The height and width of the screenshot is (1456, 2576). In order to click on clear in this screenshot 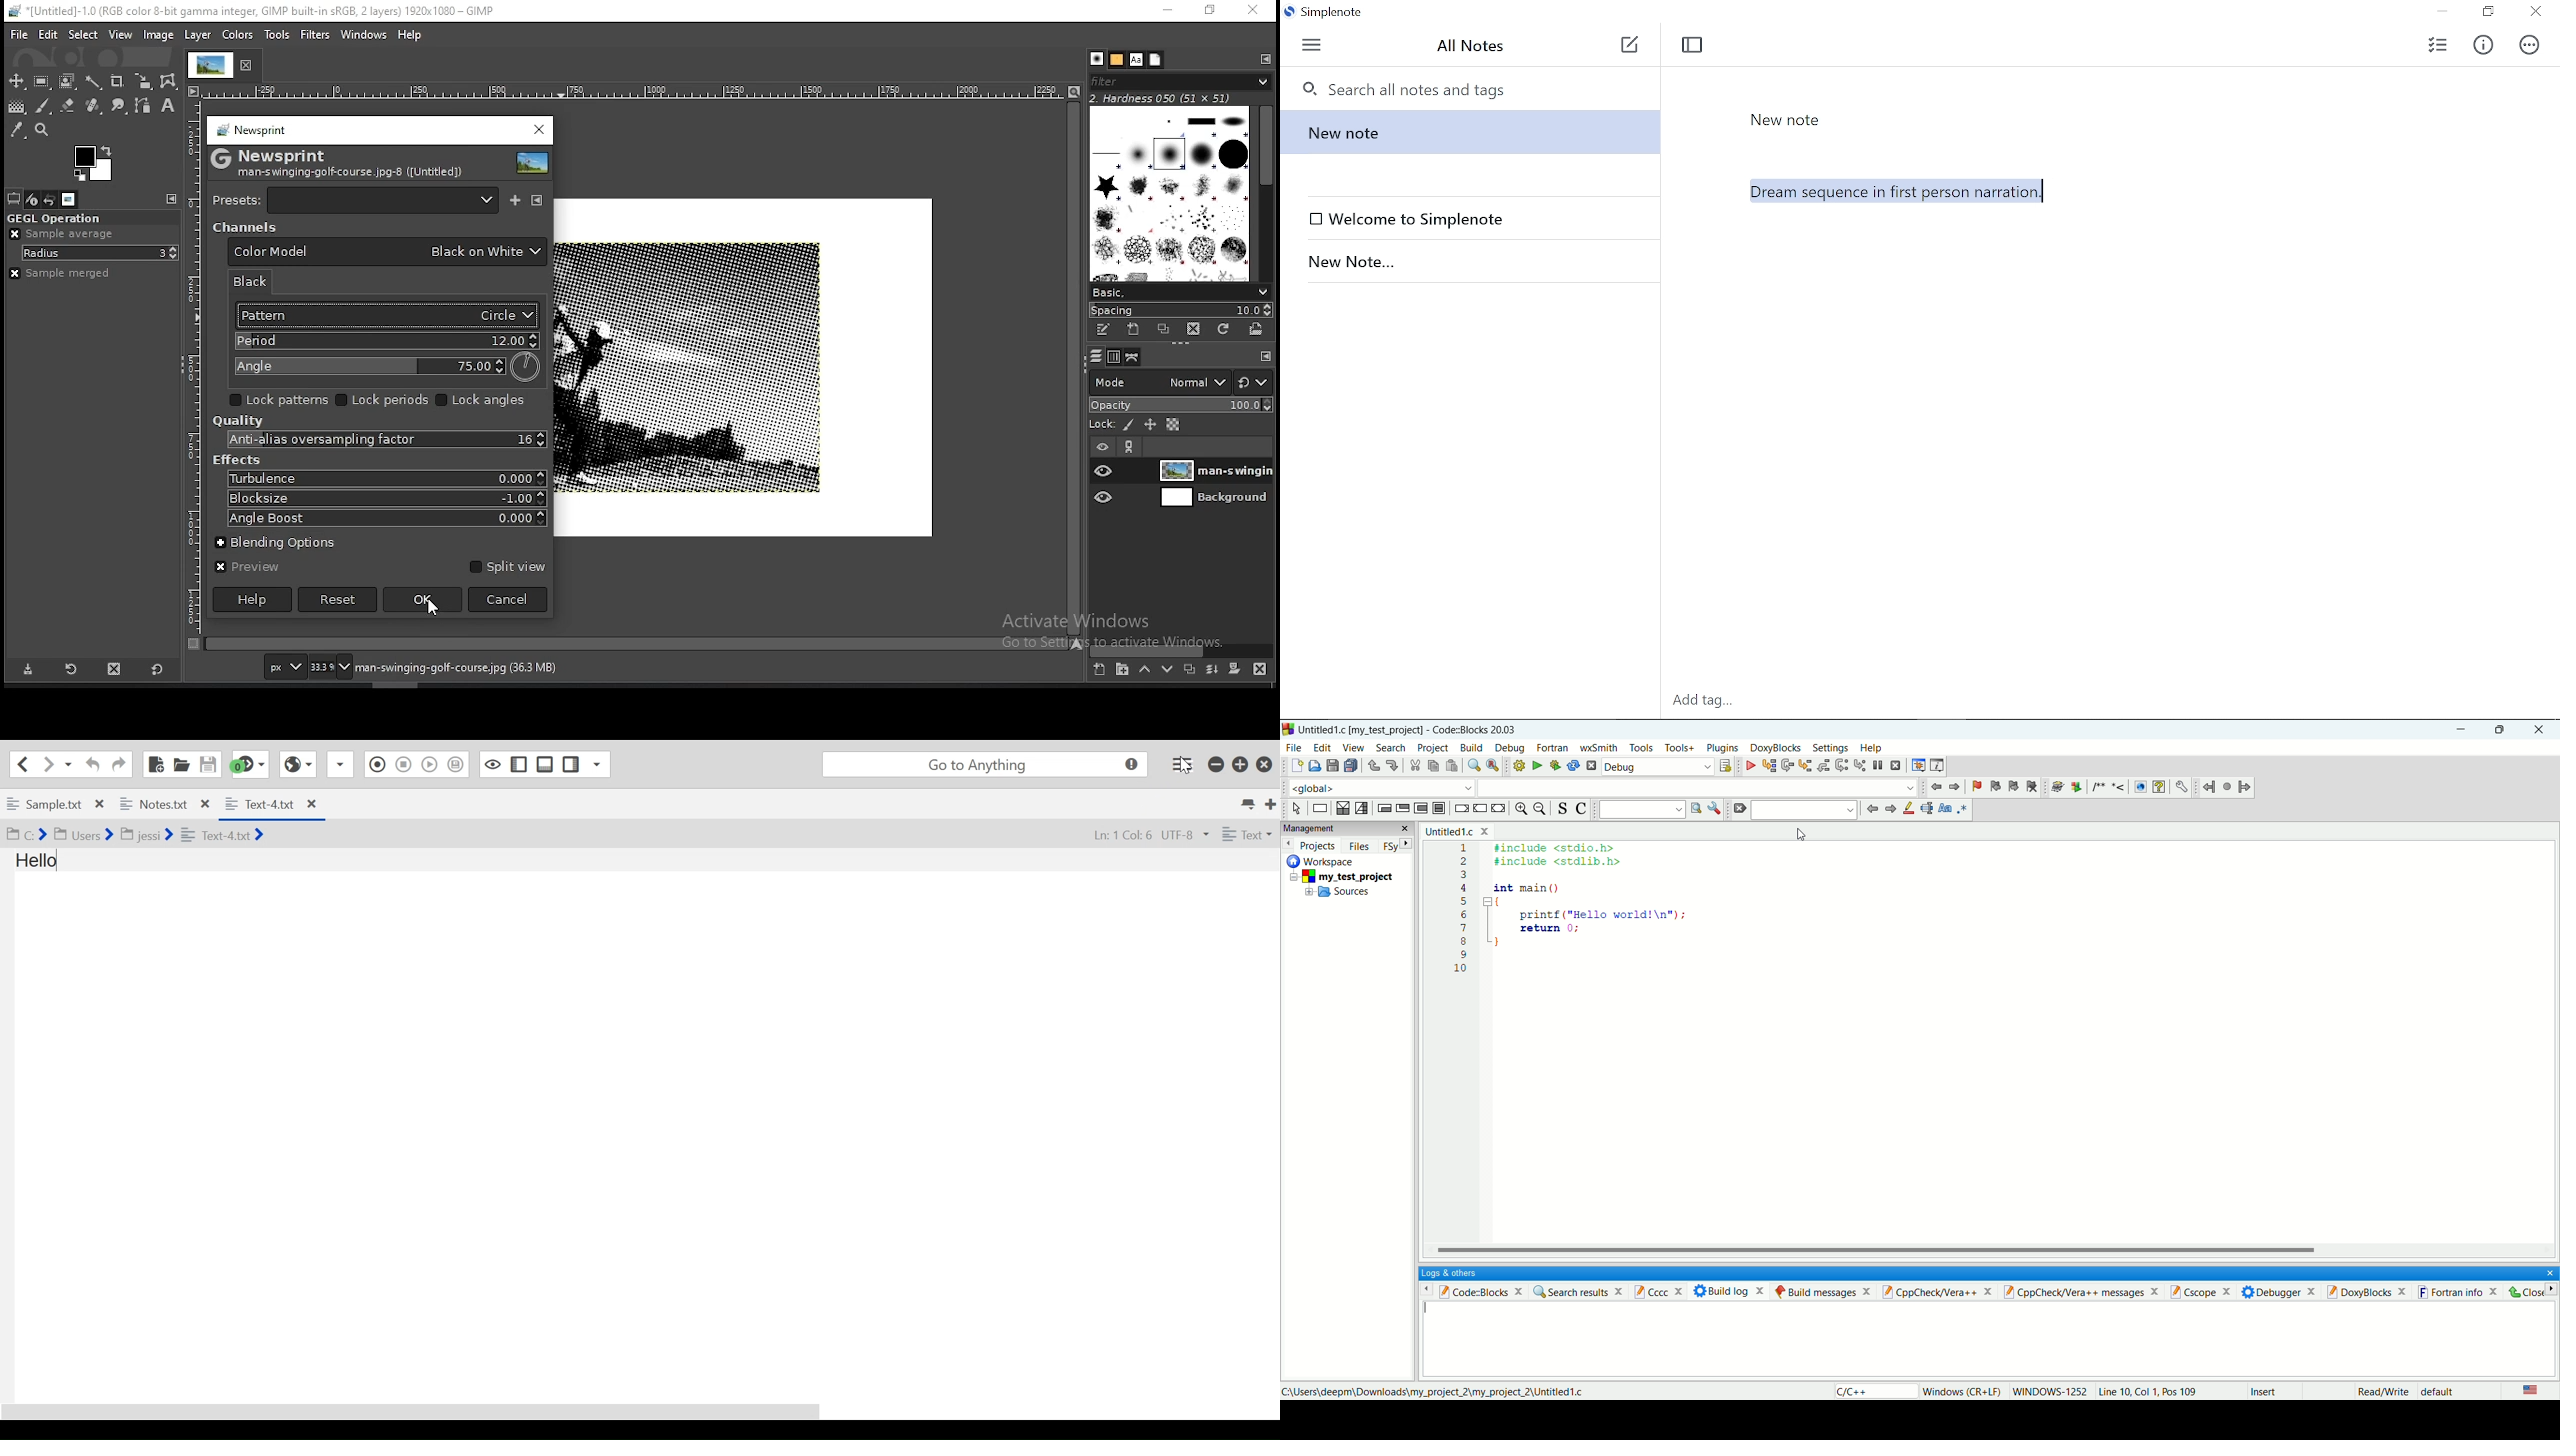, I will do `click(1739, 809)`.